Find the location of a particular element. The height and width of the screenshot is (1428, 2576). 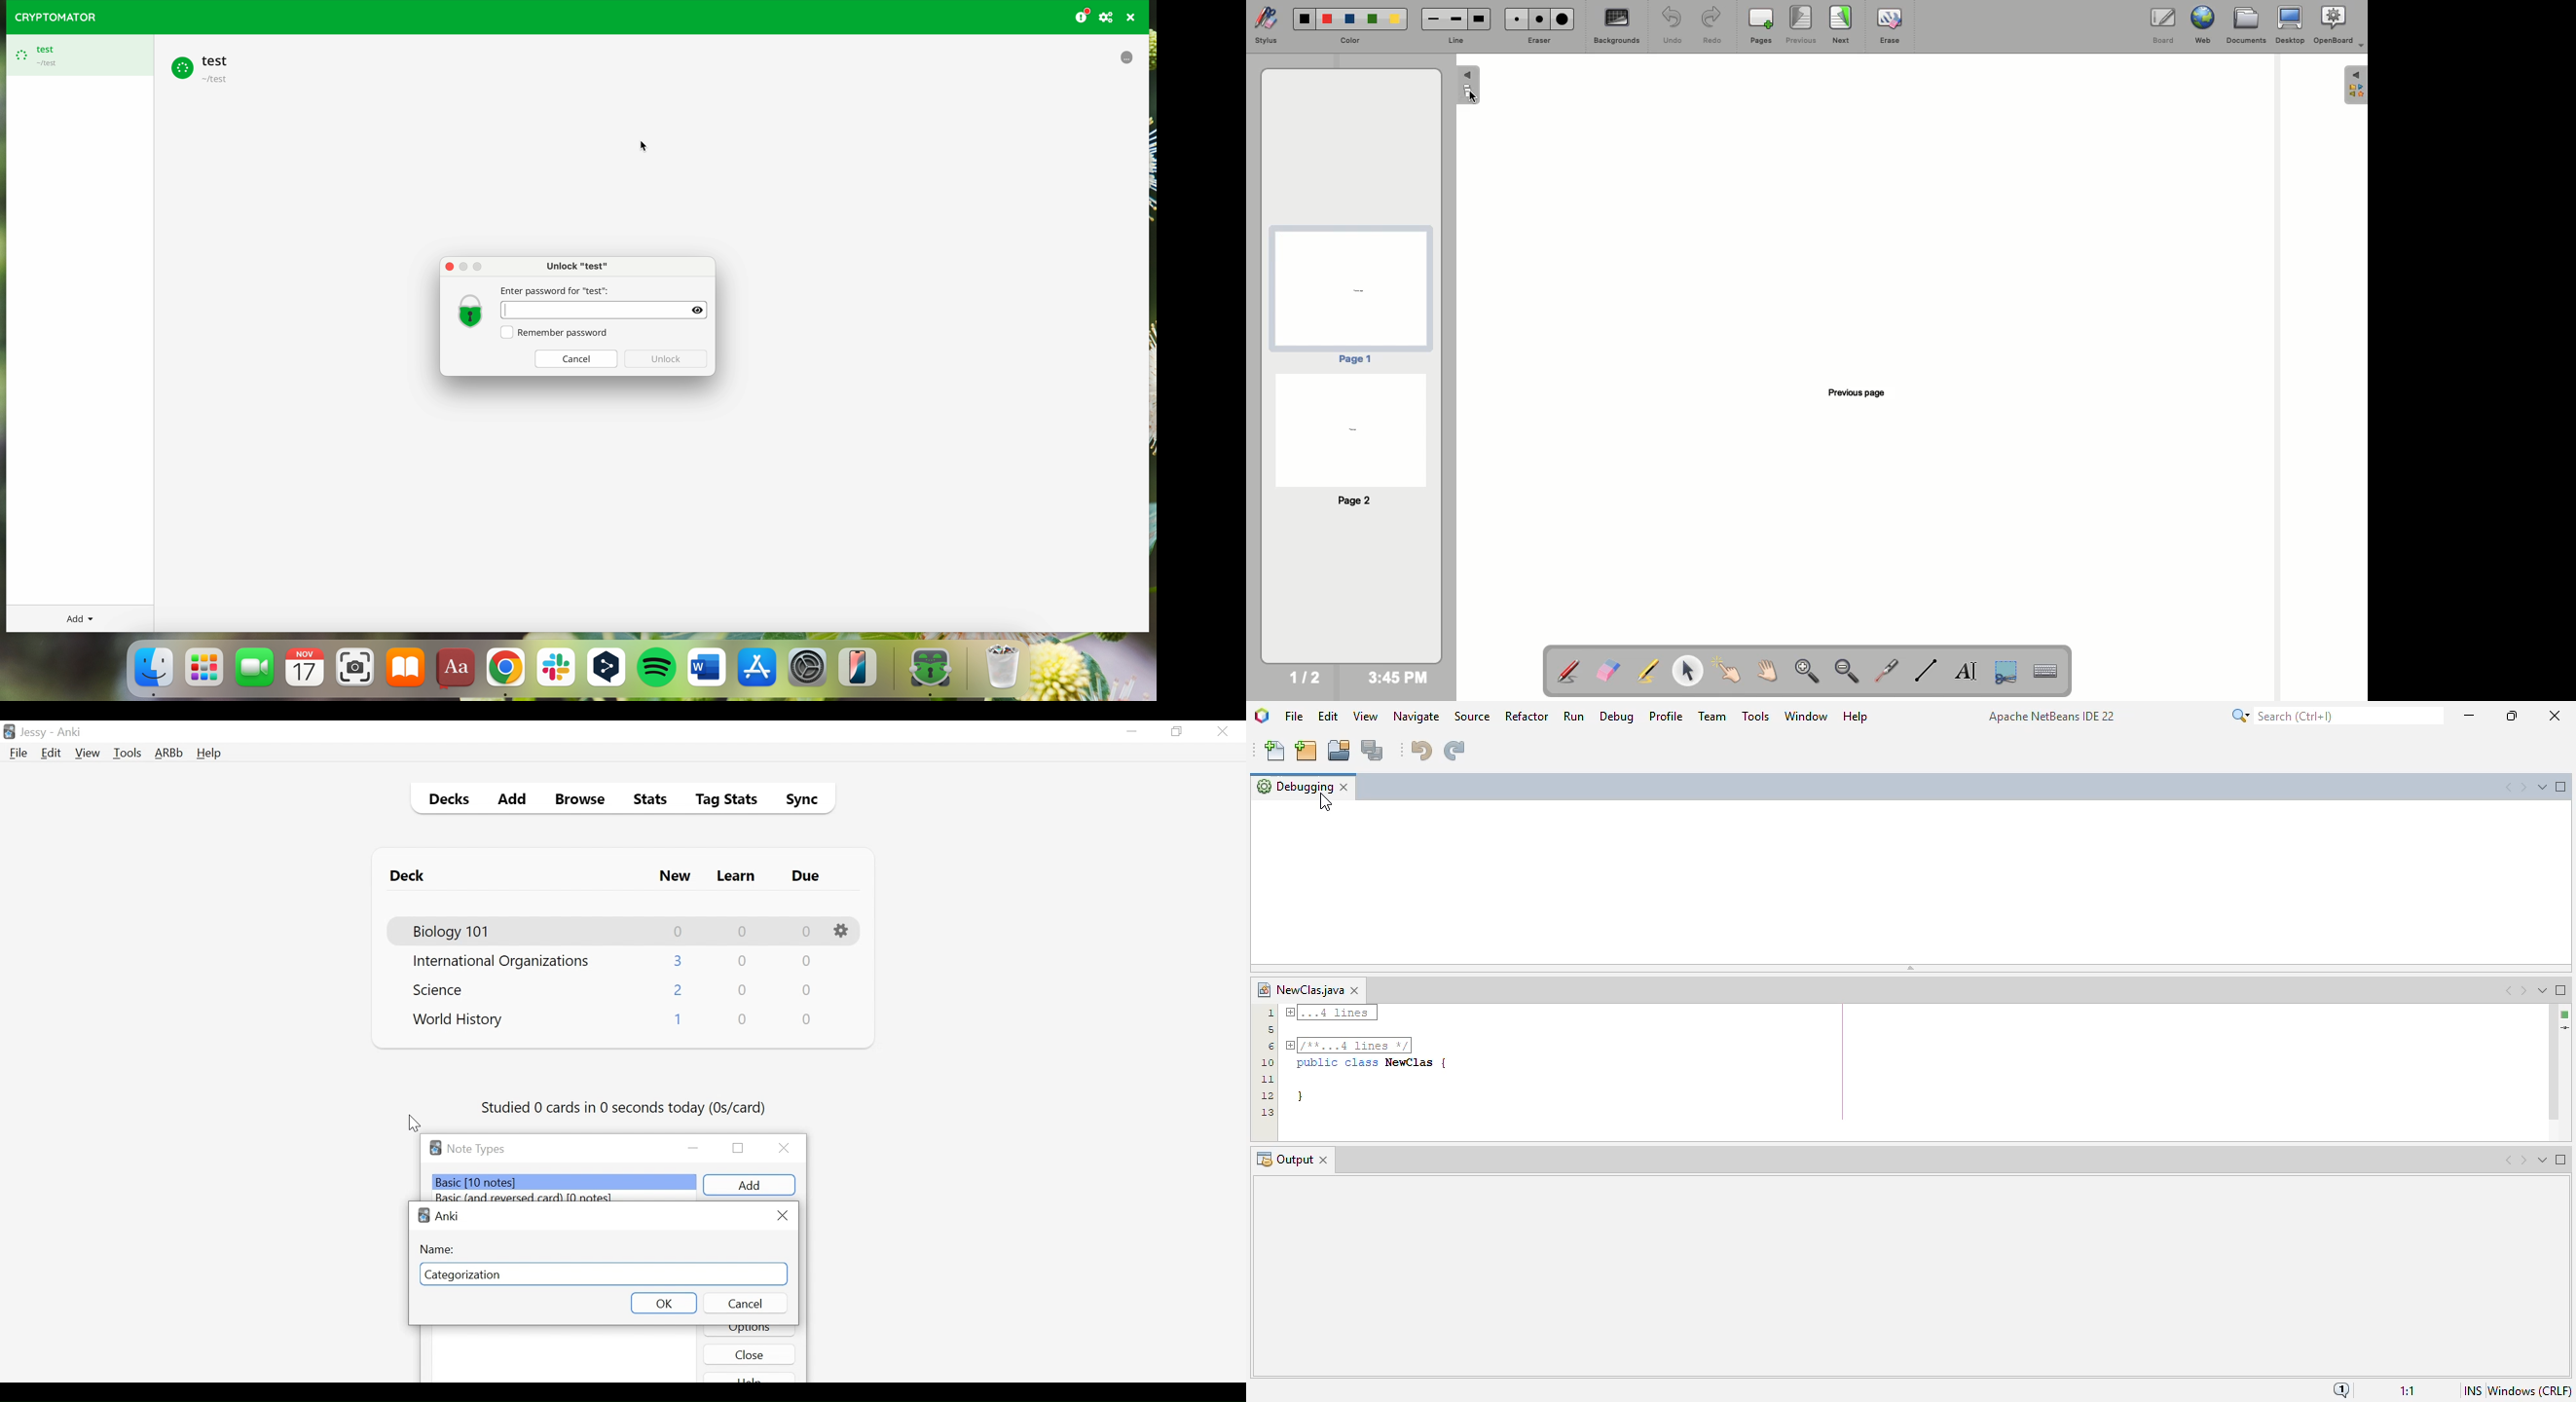

Appstore is located at coordinates (758, 670).